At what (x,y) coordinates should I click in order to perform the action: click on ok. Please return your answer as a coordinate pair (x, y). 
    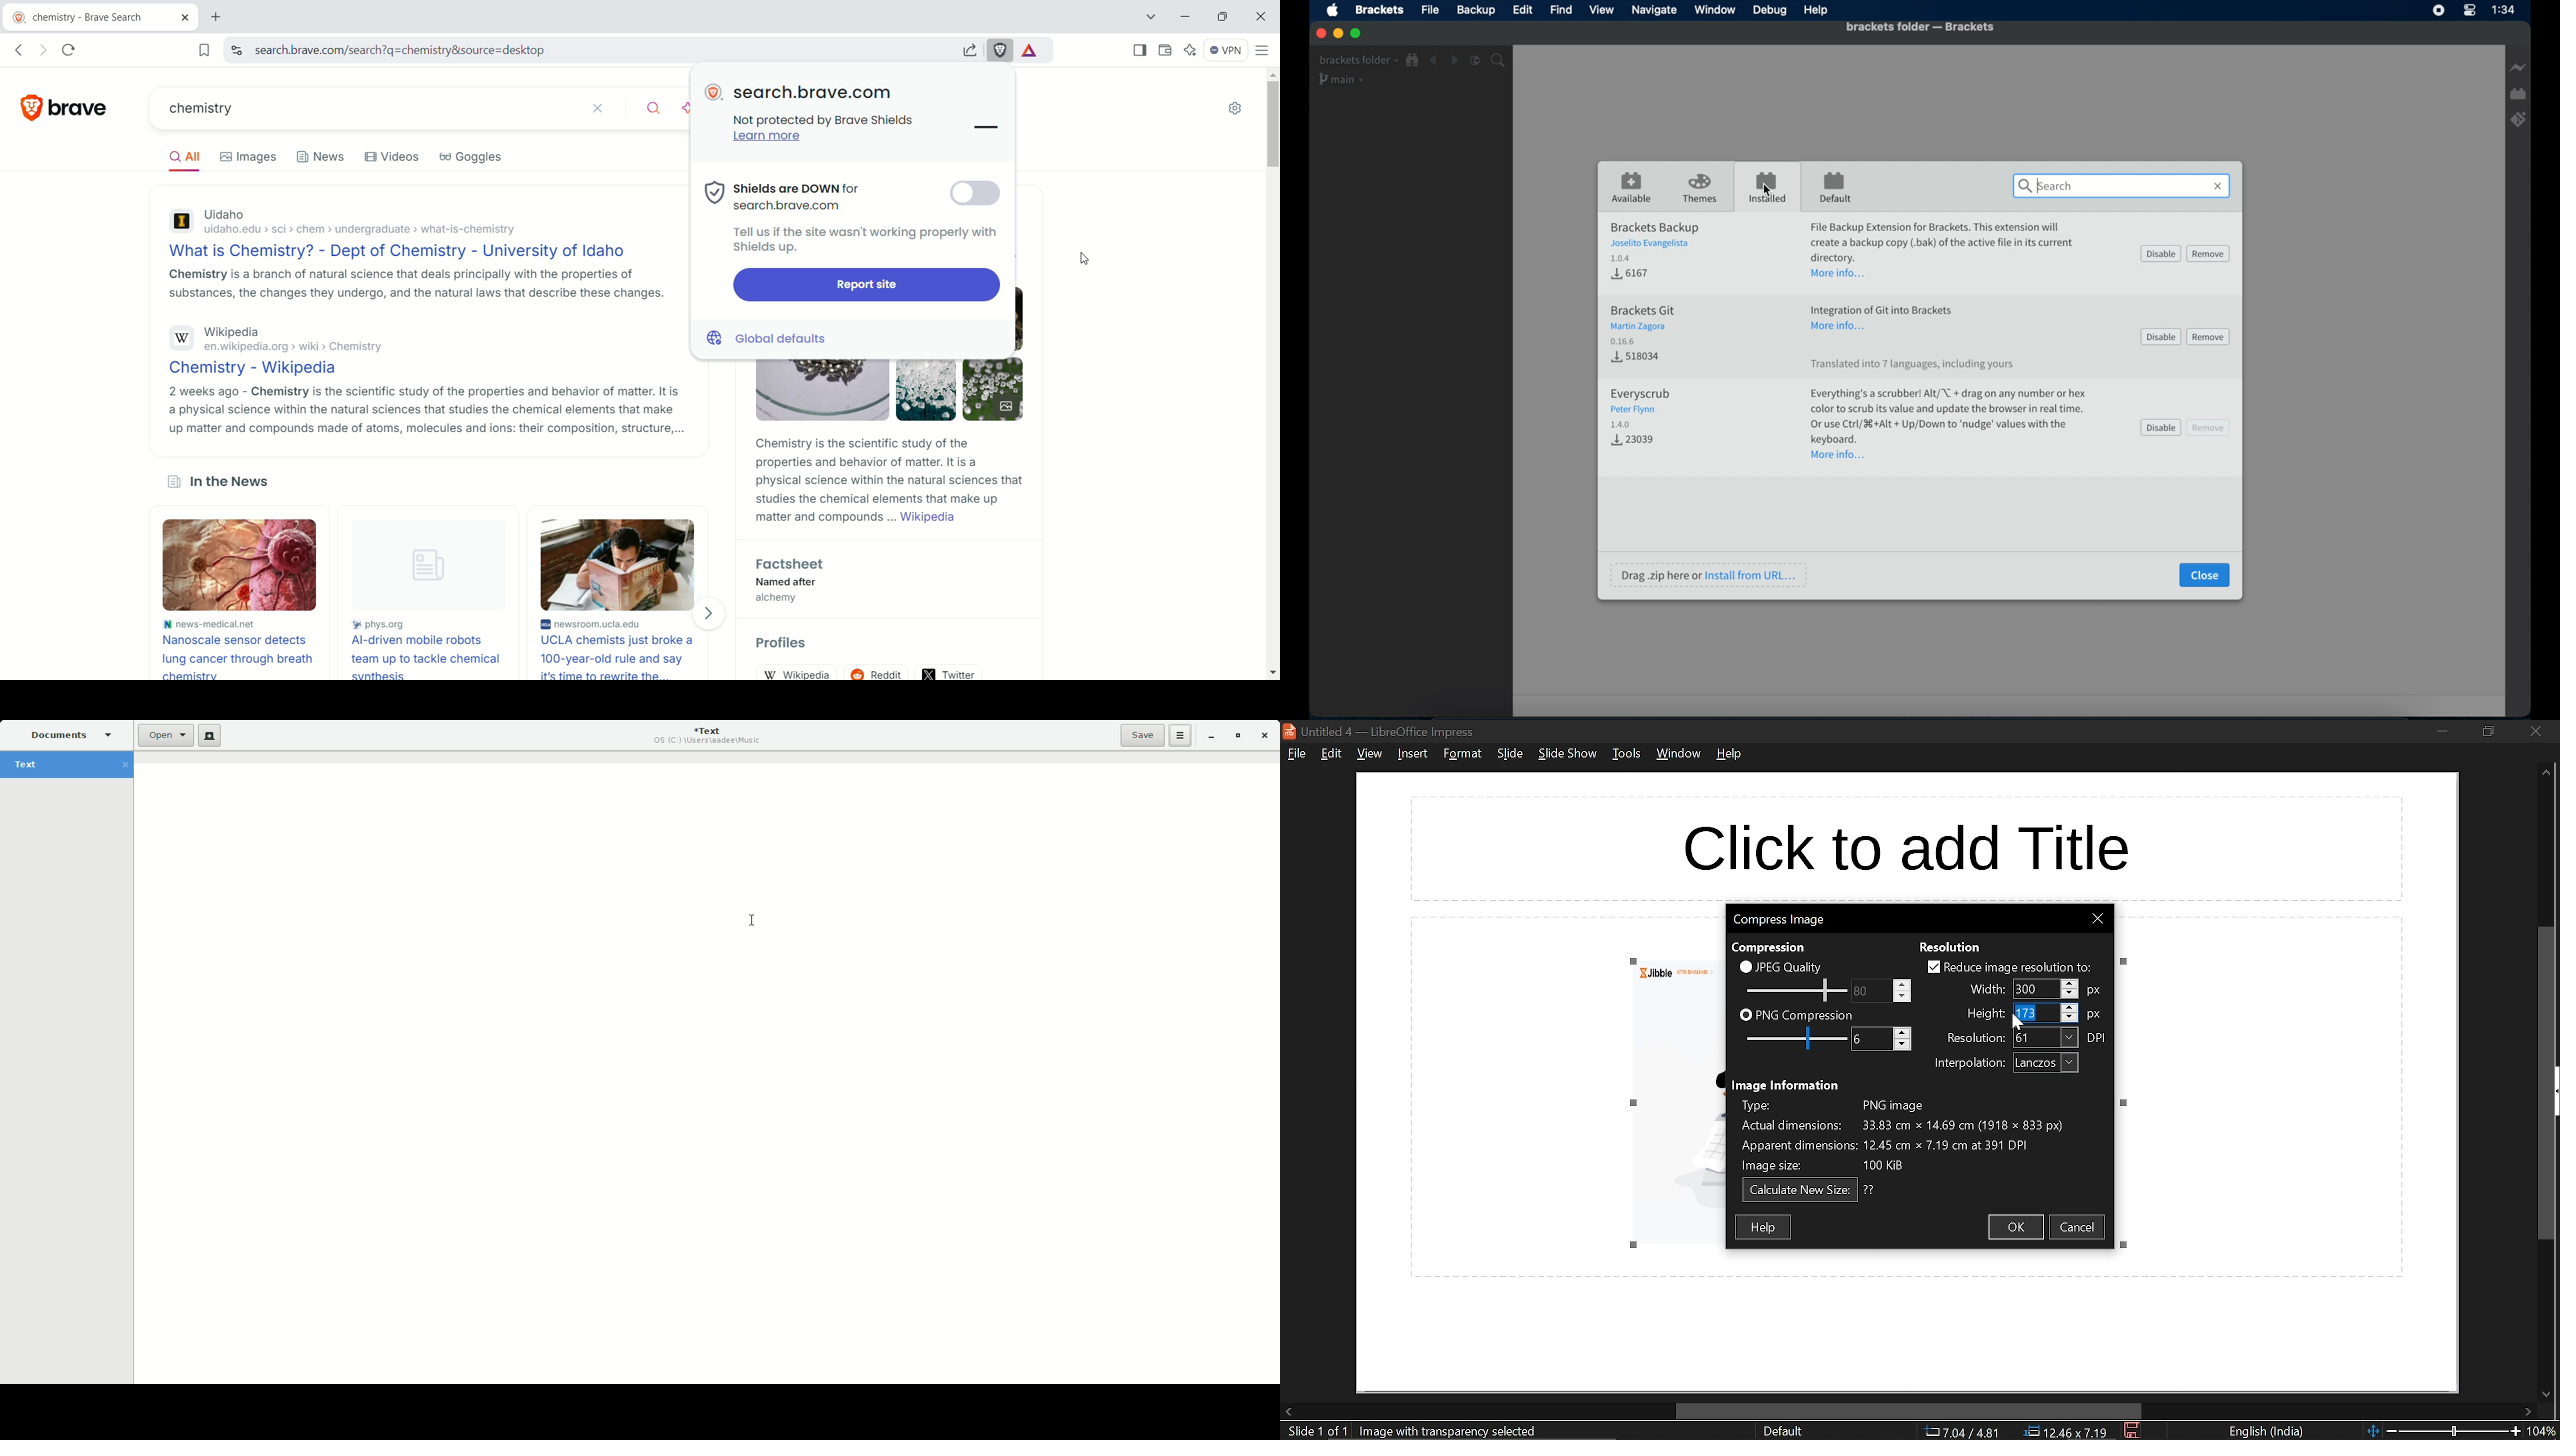
    Looking at the image, I should click on (2018, 1228).